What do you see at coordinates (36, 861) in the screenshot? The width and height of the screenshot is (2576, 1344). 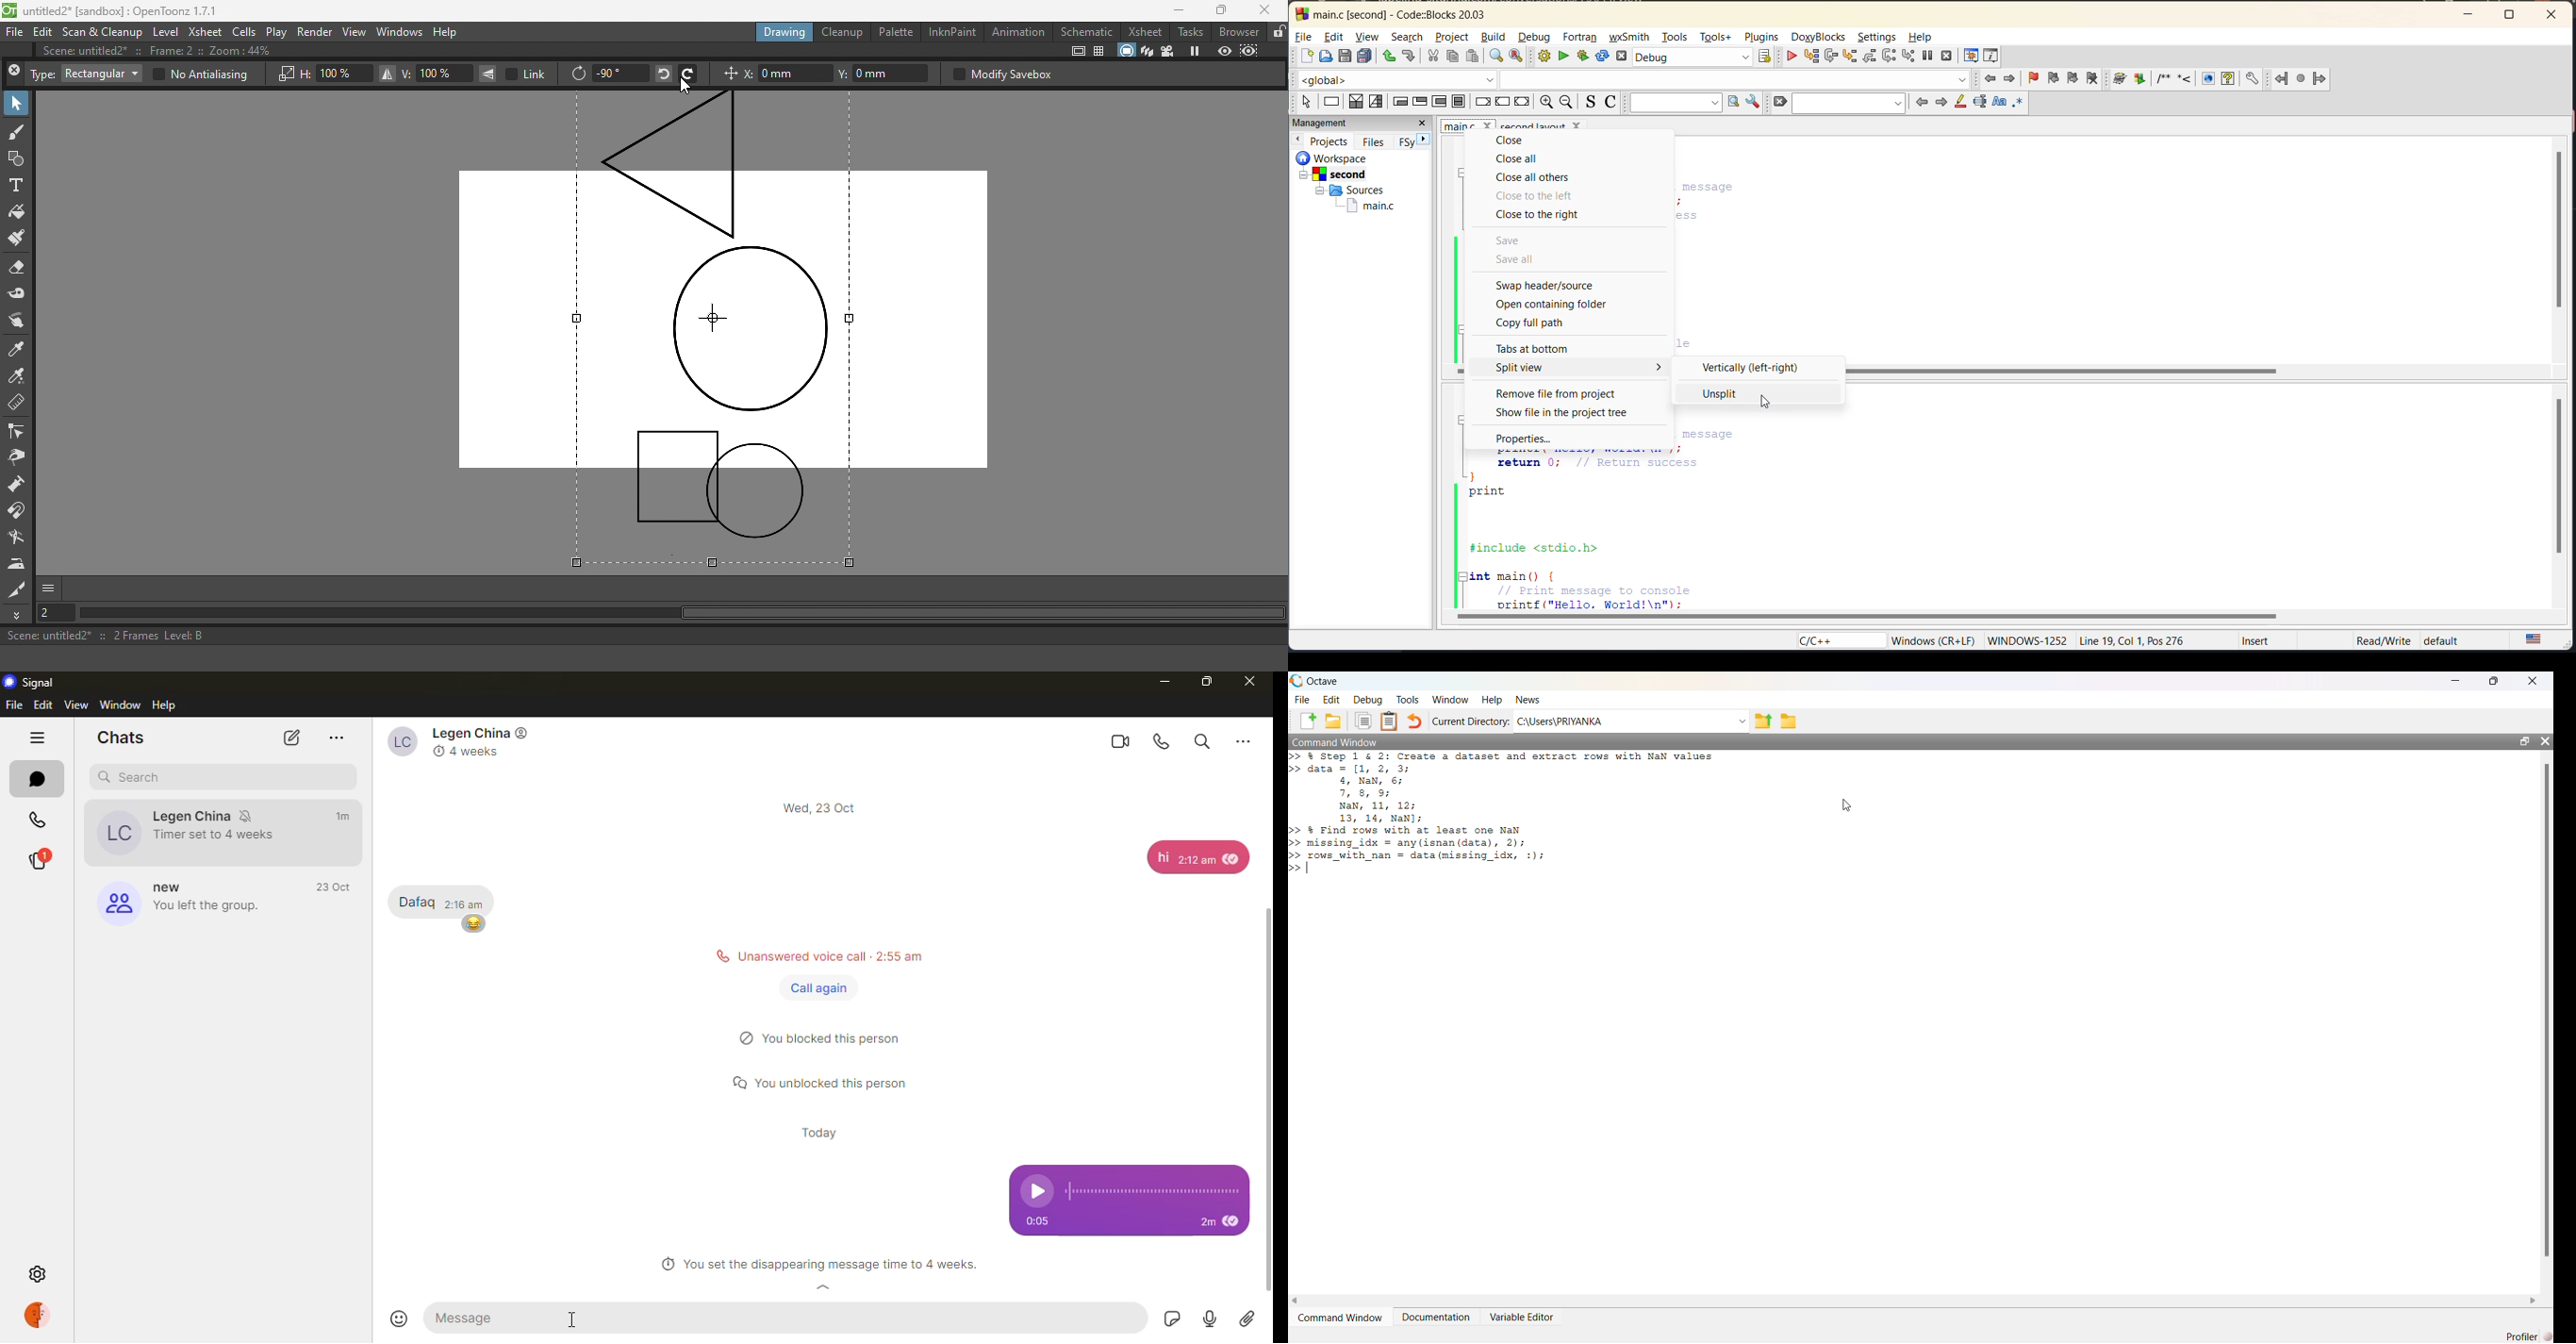 I see `stories` at bounding box center [36, 861].